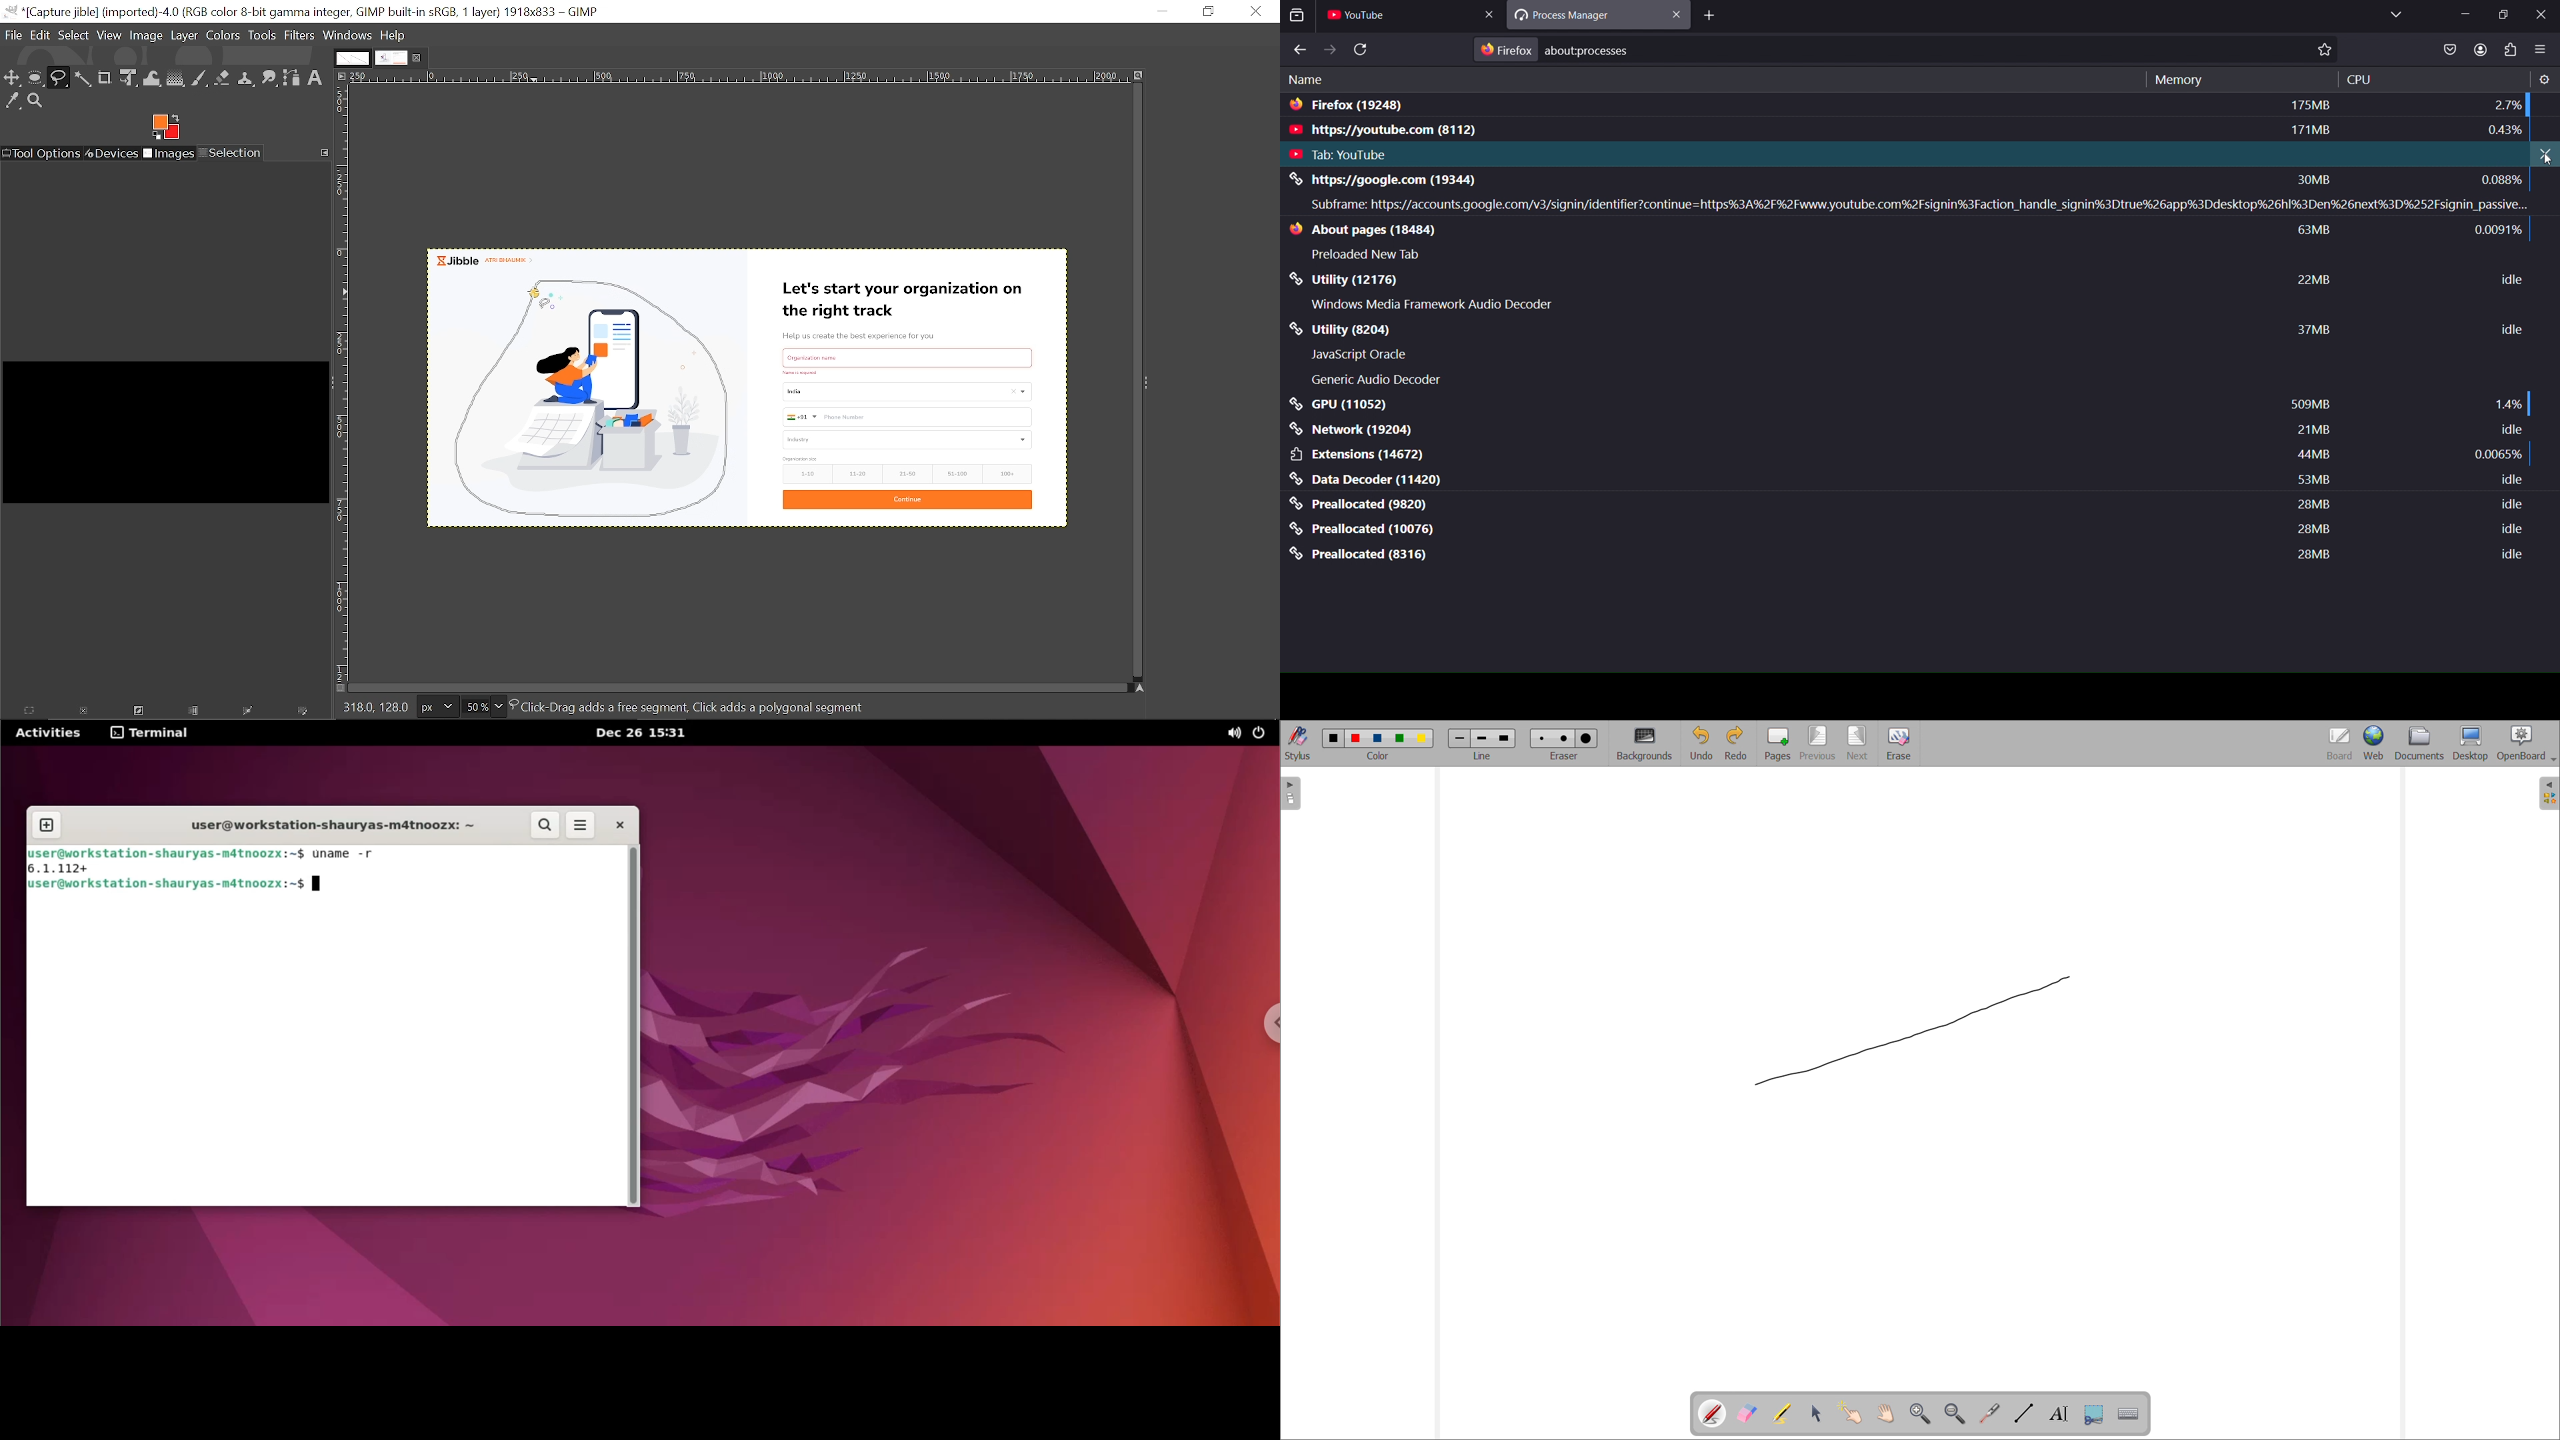 The height and width of the screenshot is (1456, 2576). What do you see at coordinates (2501, 179) in the screenshot?
I see `0.088%` at bounding box center [2501, 179].